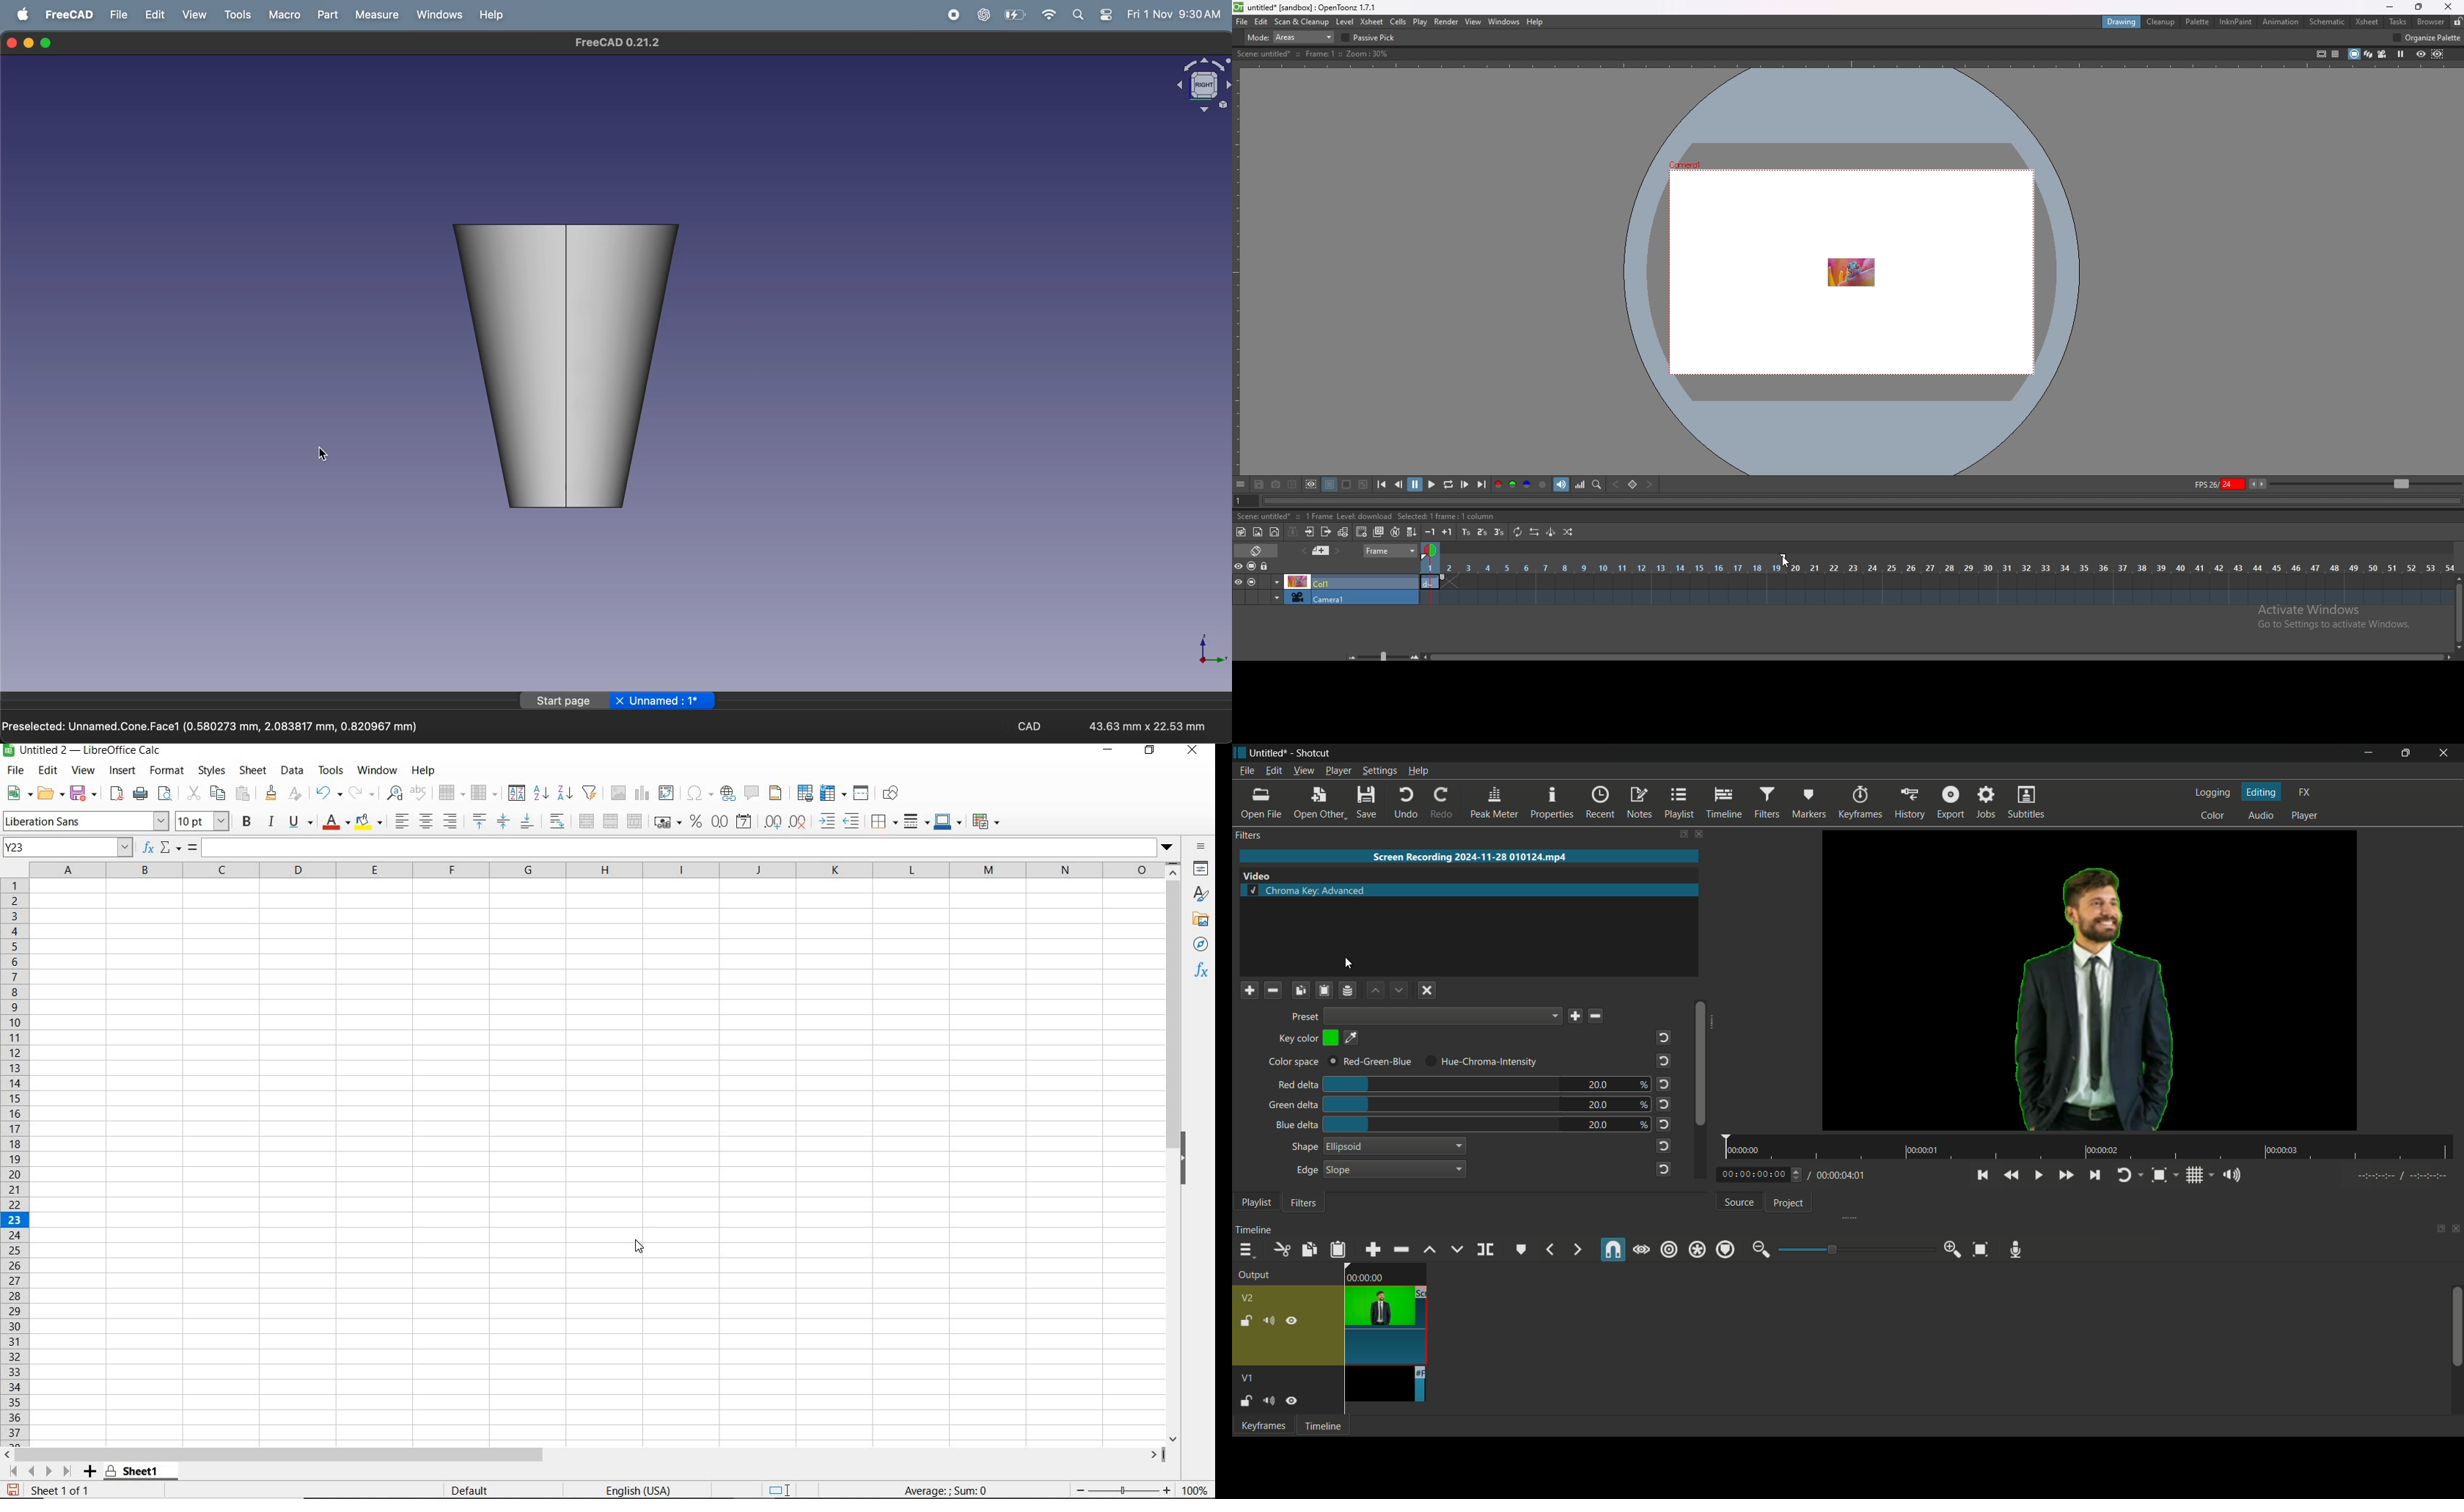 The height and width of the screenshot is (1512, 2464). I want to click on EXPAND FORMULA BAR, so click(691, 847).